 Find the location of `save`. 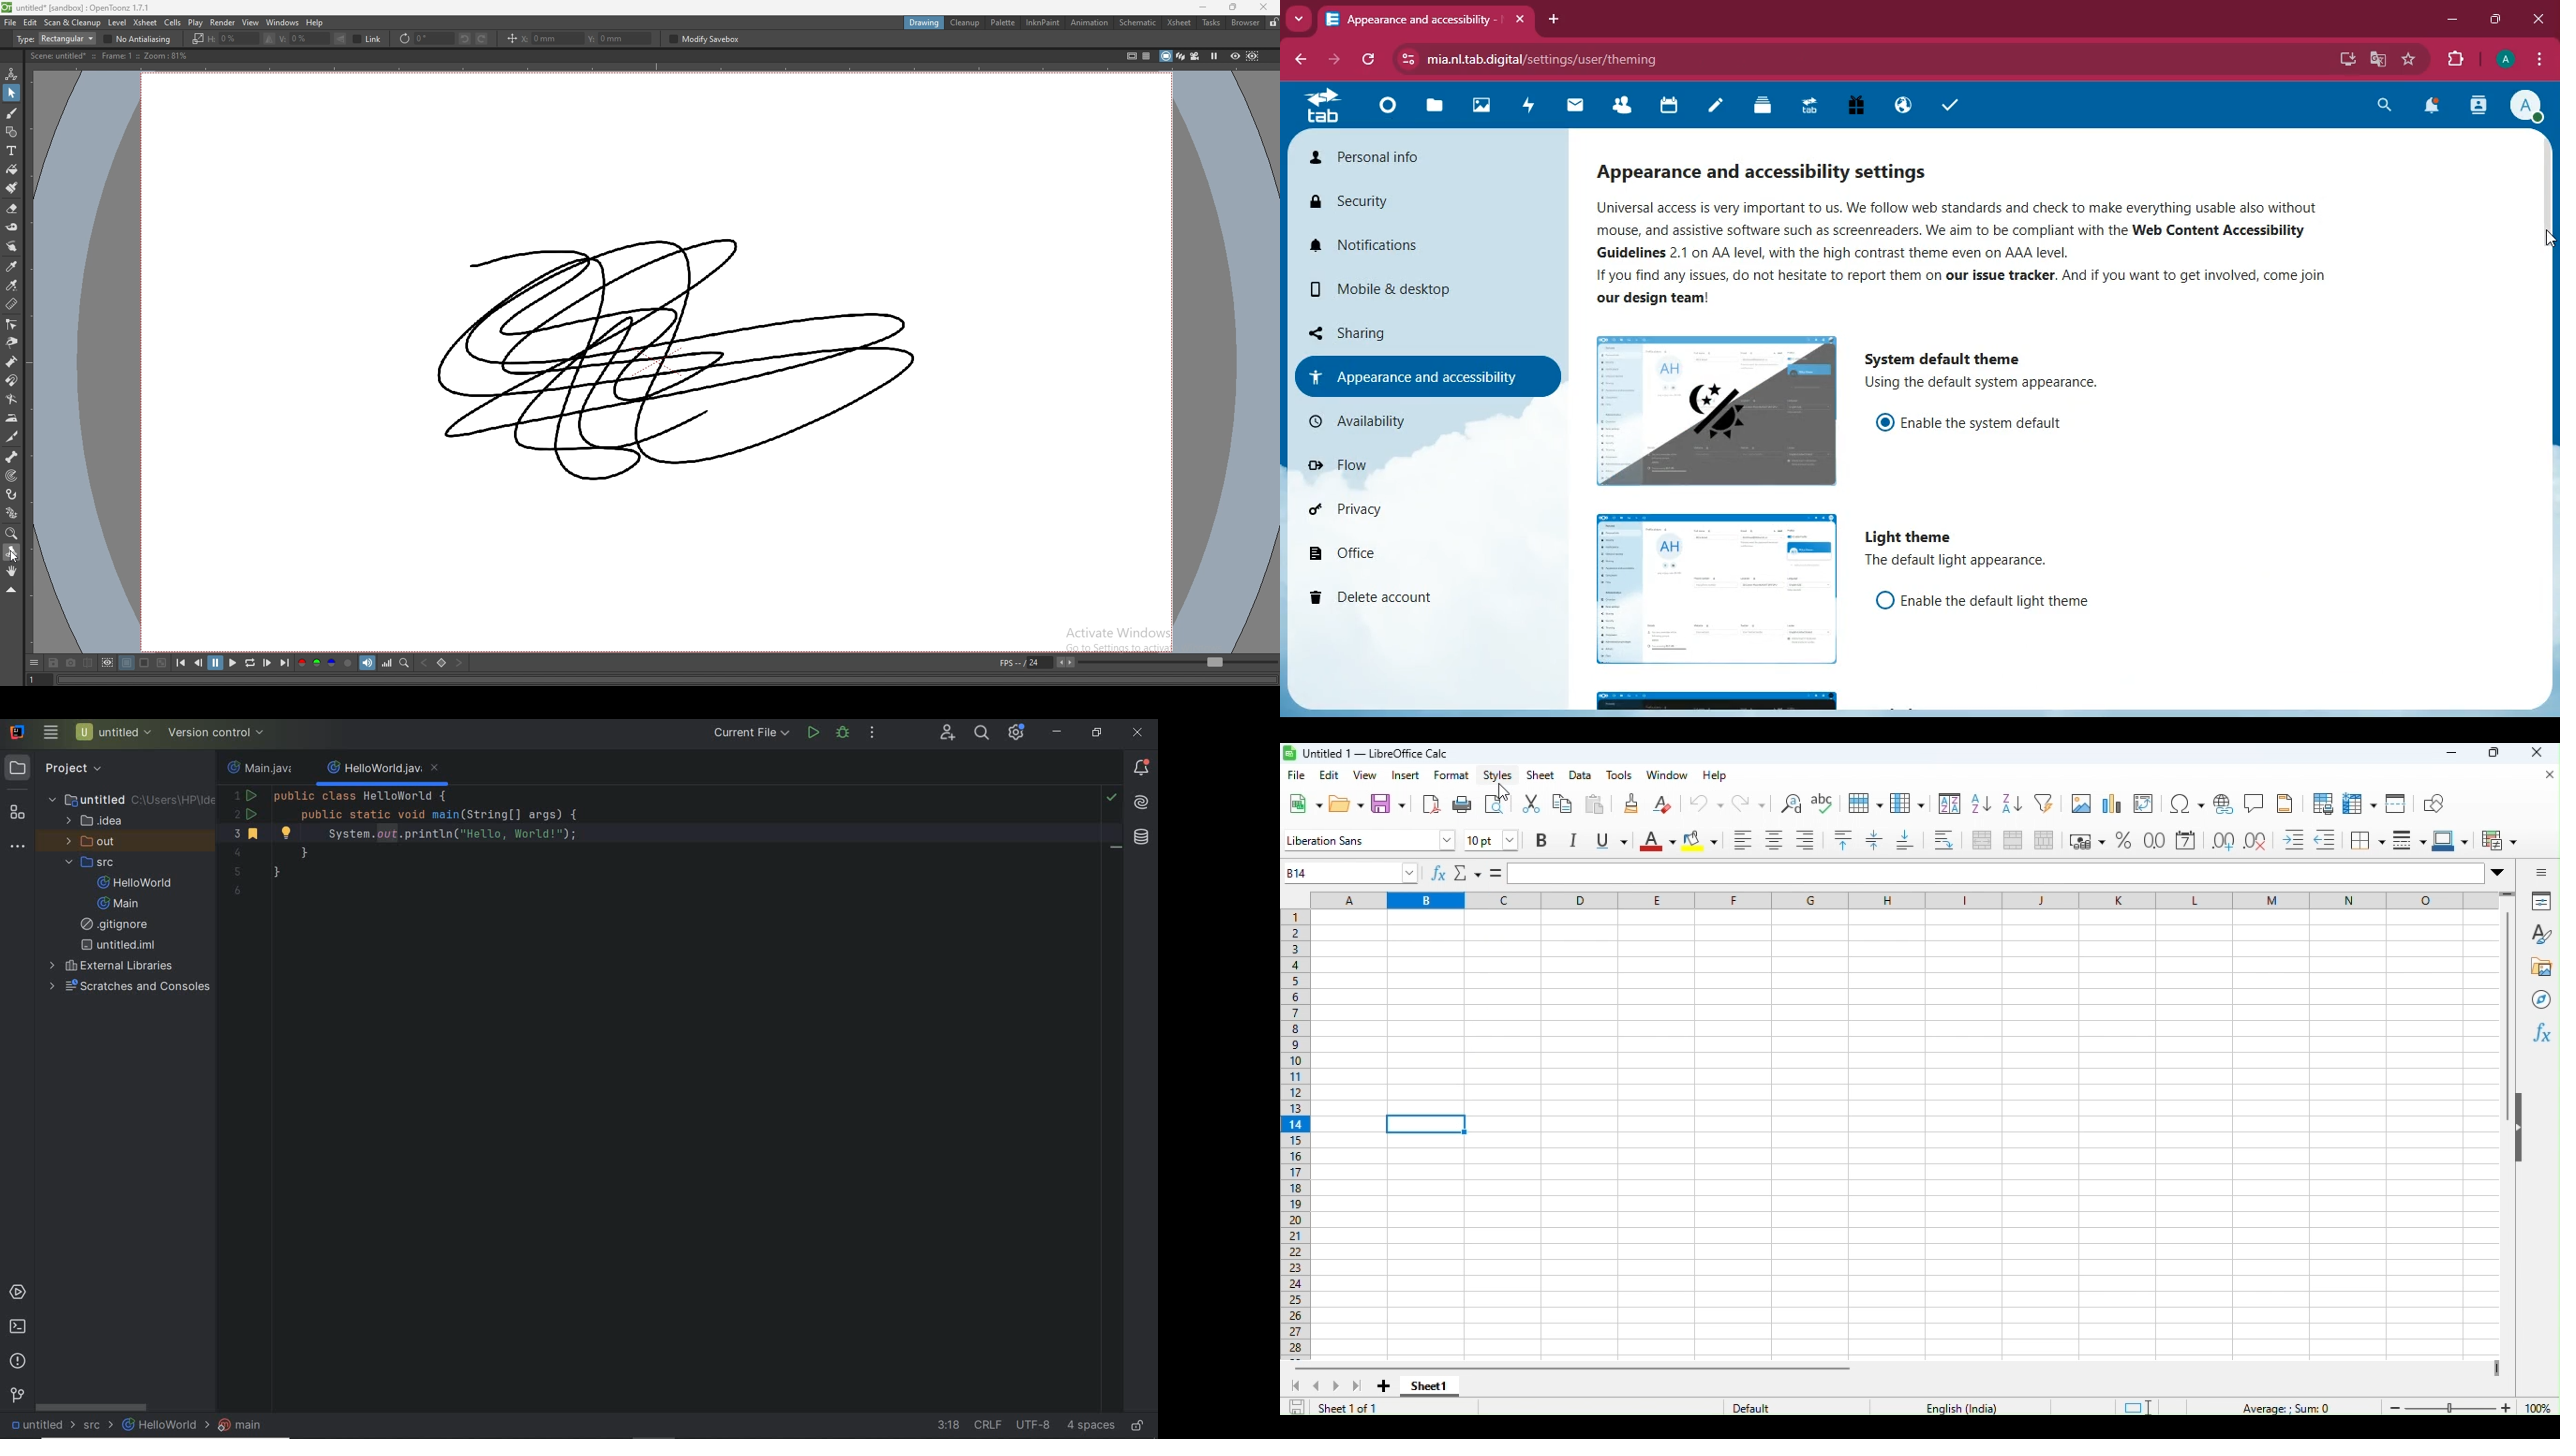

save is located at coordinates (1294, 1408).